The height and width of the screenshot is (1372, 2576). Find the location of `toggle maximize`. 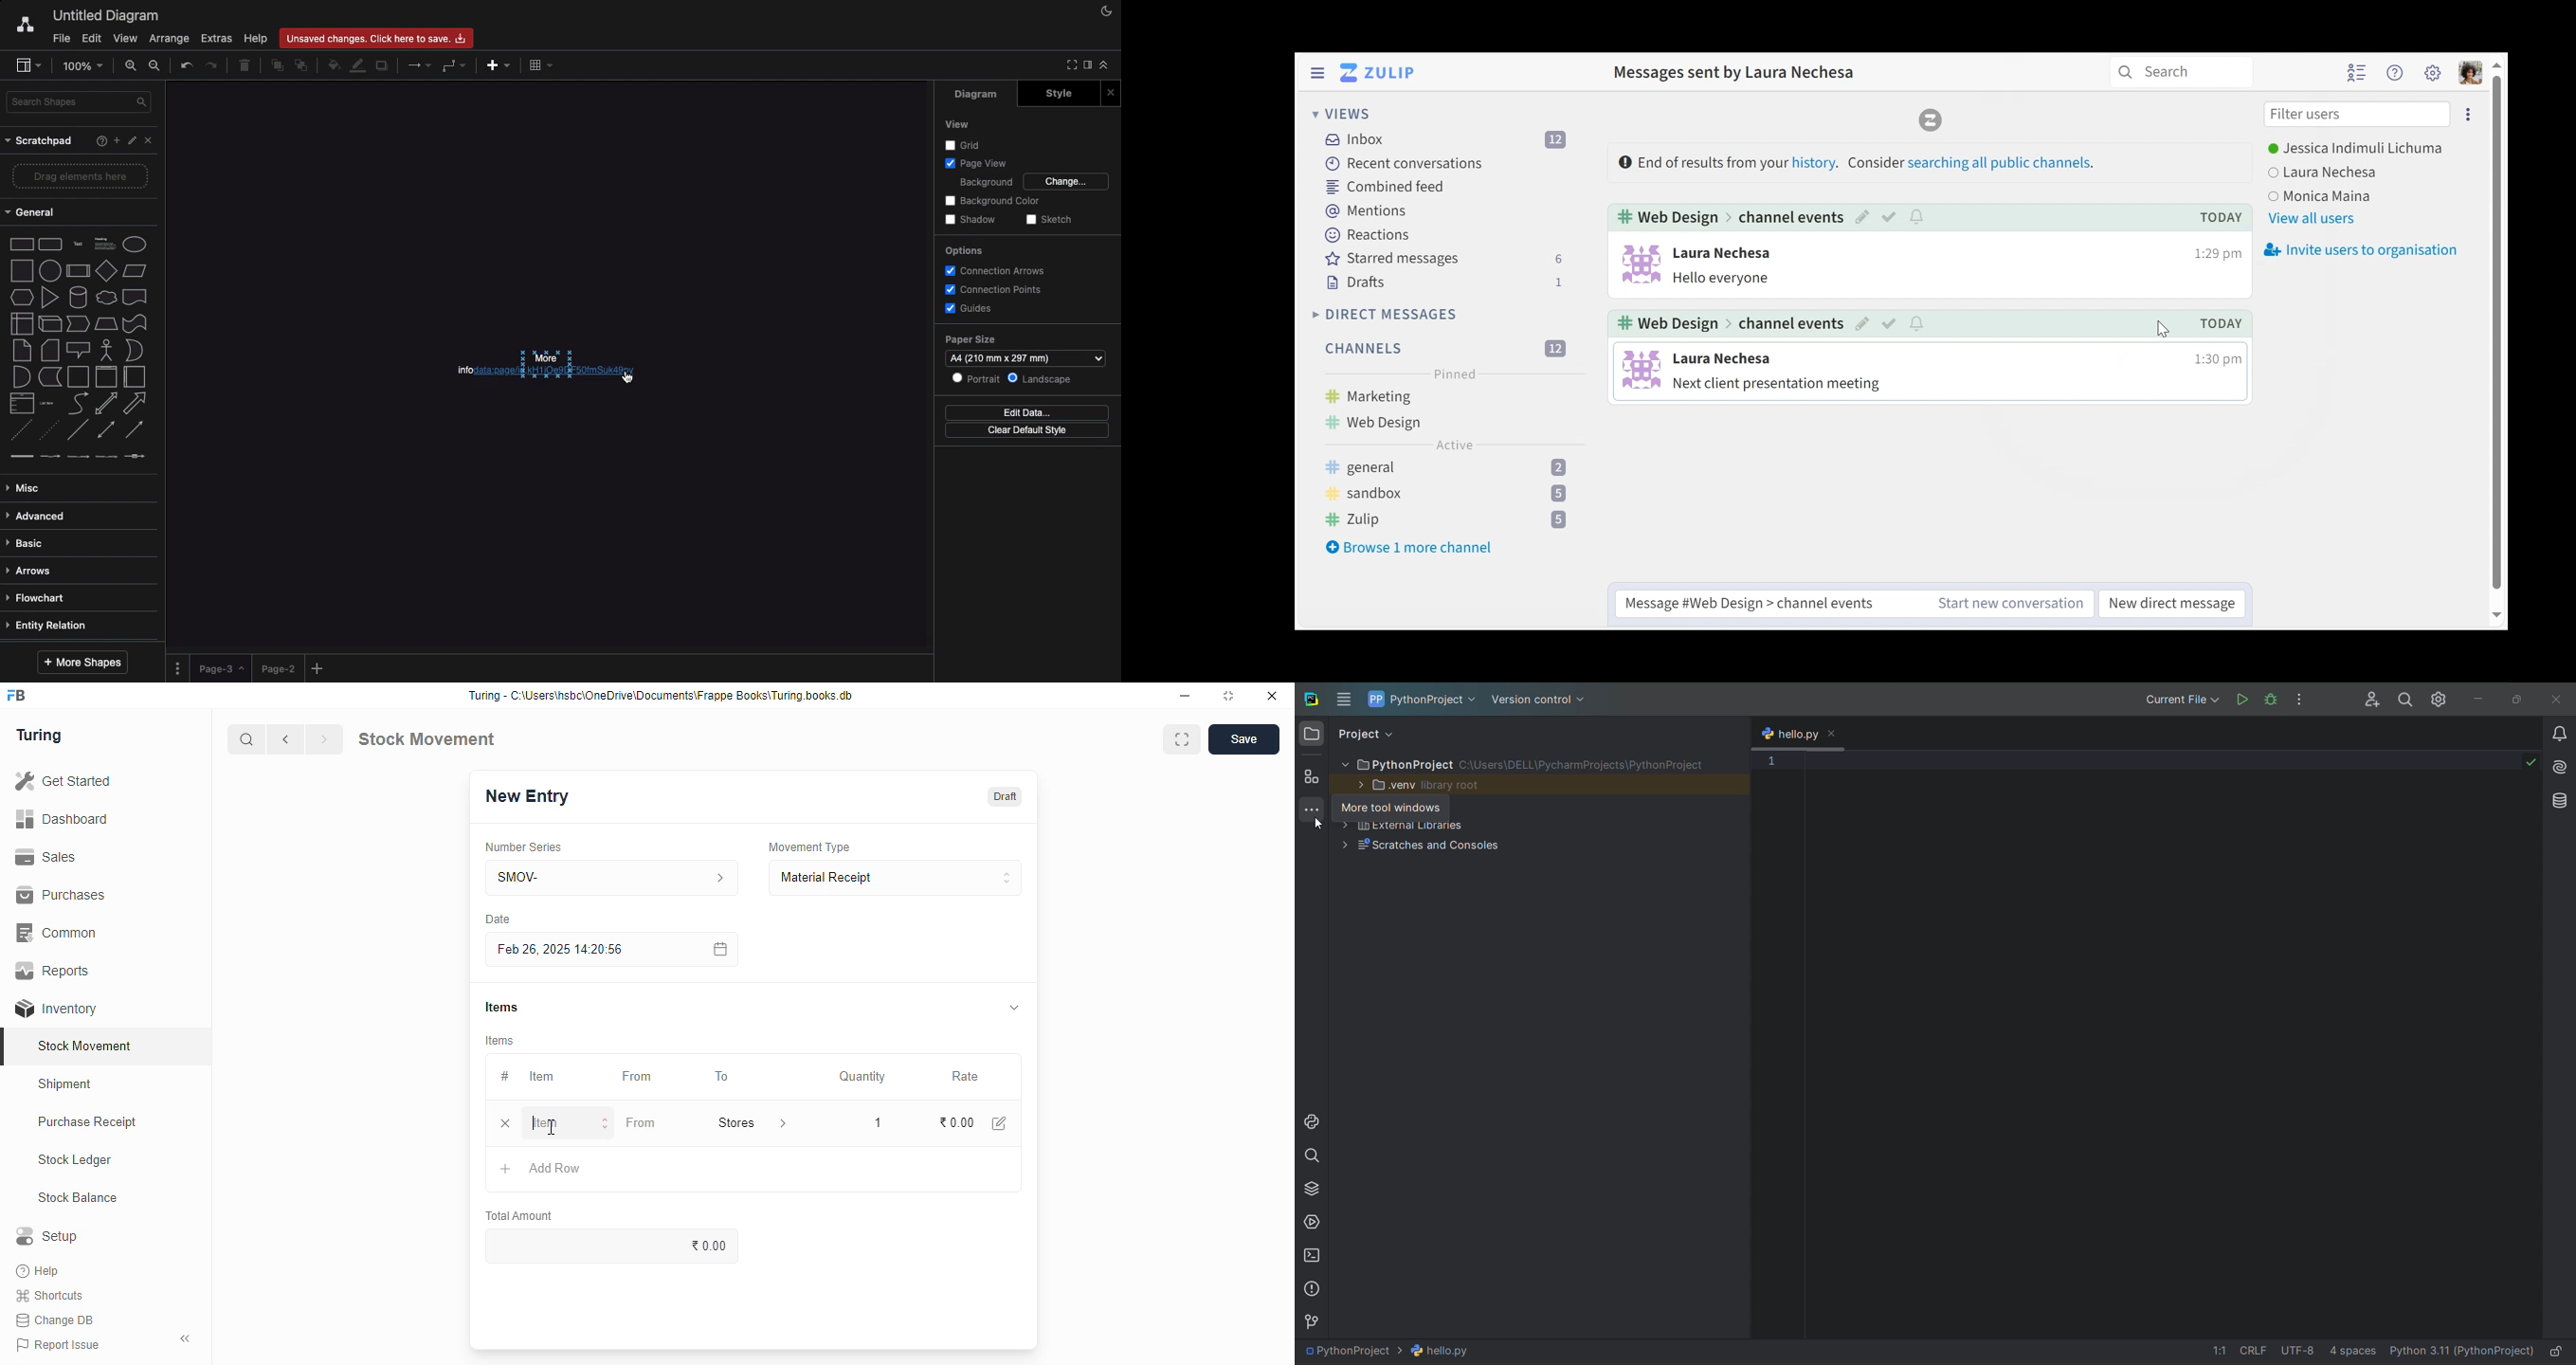

toggle maximize is located at coordinates (1227, 696).